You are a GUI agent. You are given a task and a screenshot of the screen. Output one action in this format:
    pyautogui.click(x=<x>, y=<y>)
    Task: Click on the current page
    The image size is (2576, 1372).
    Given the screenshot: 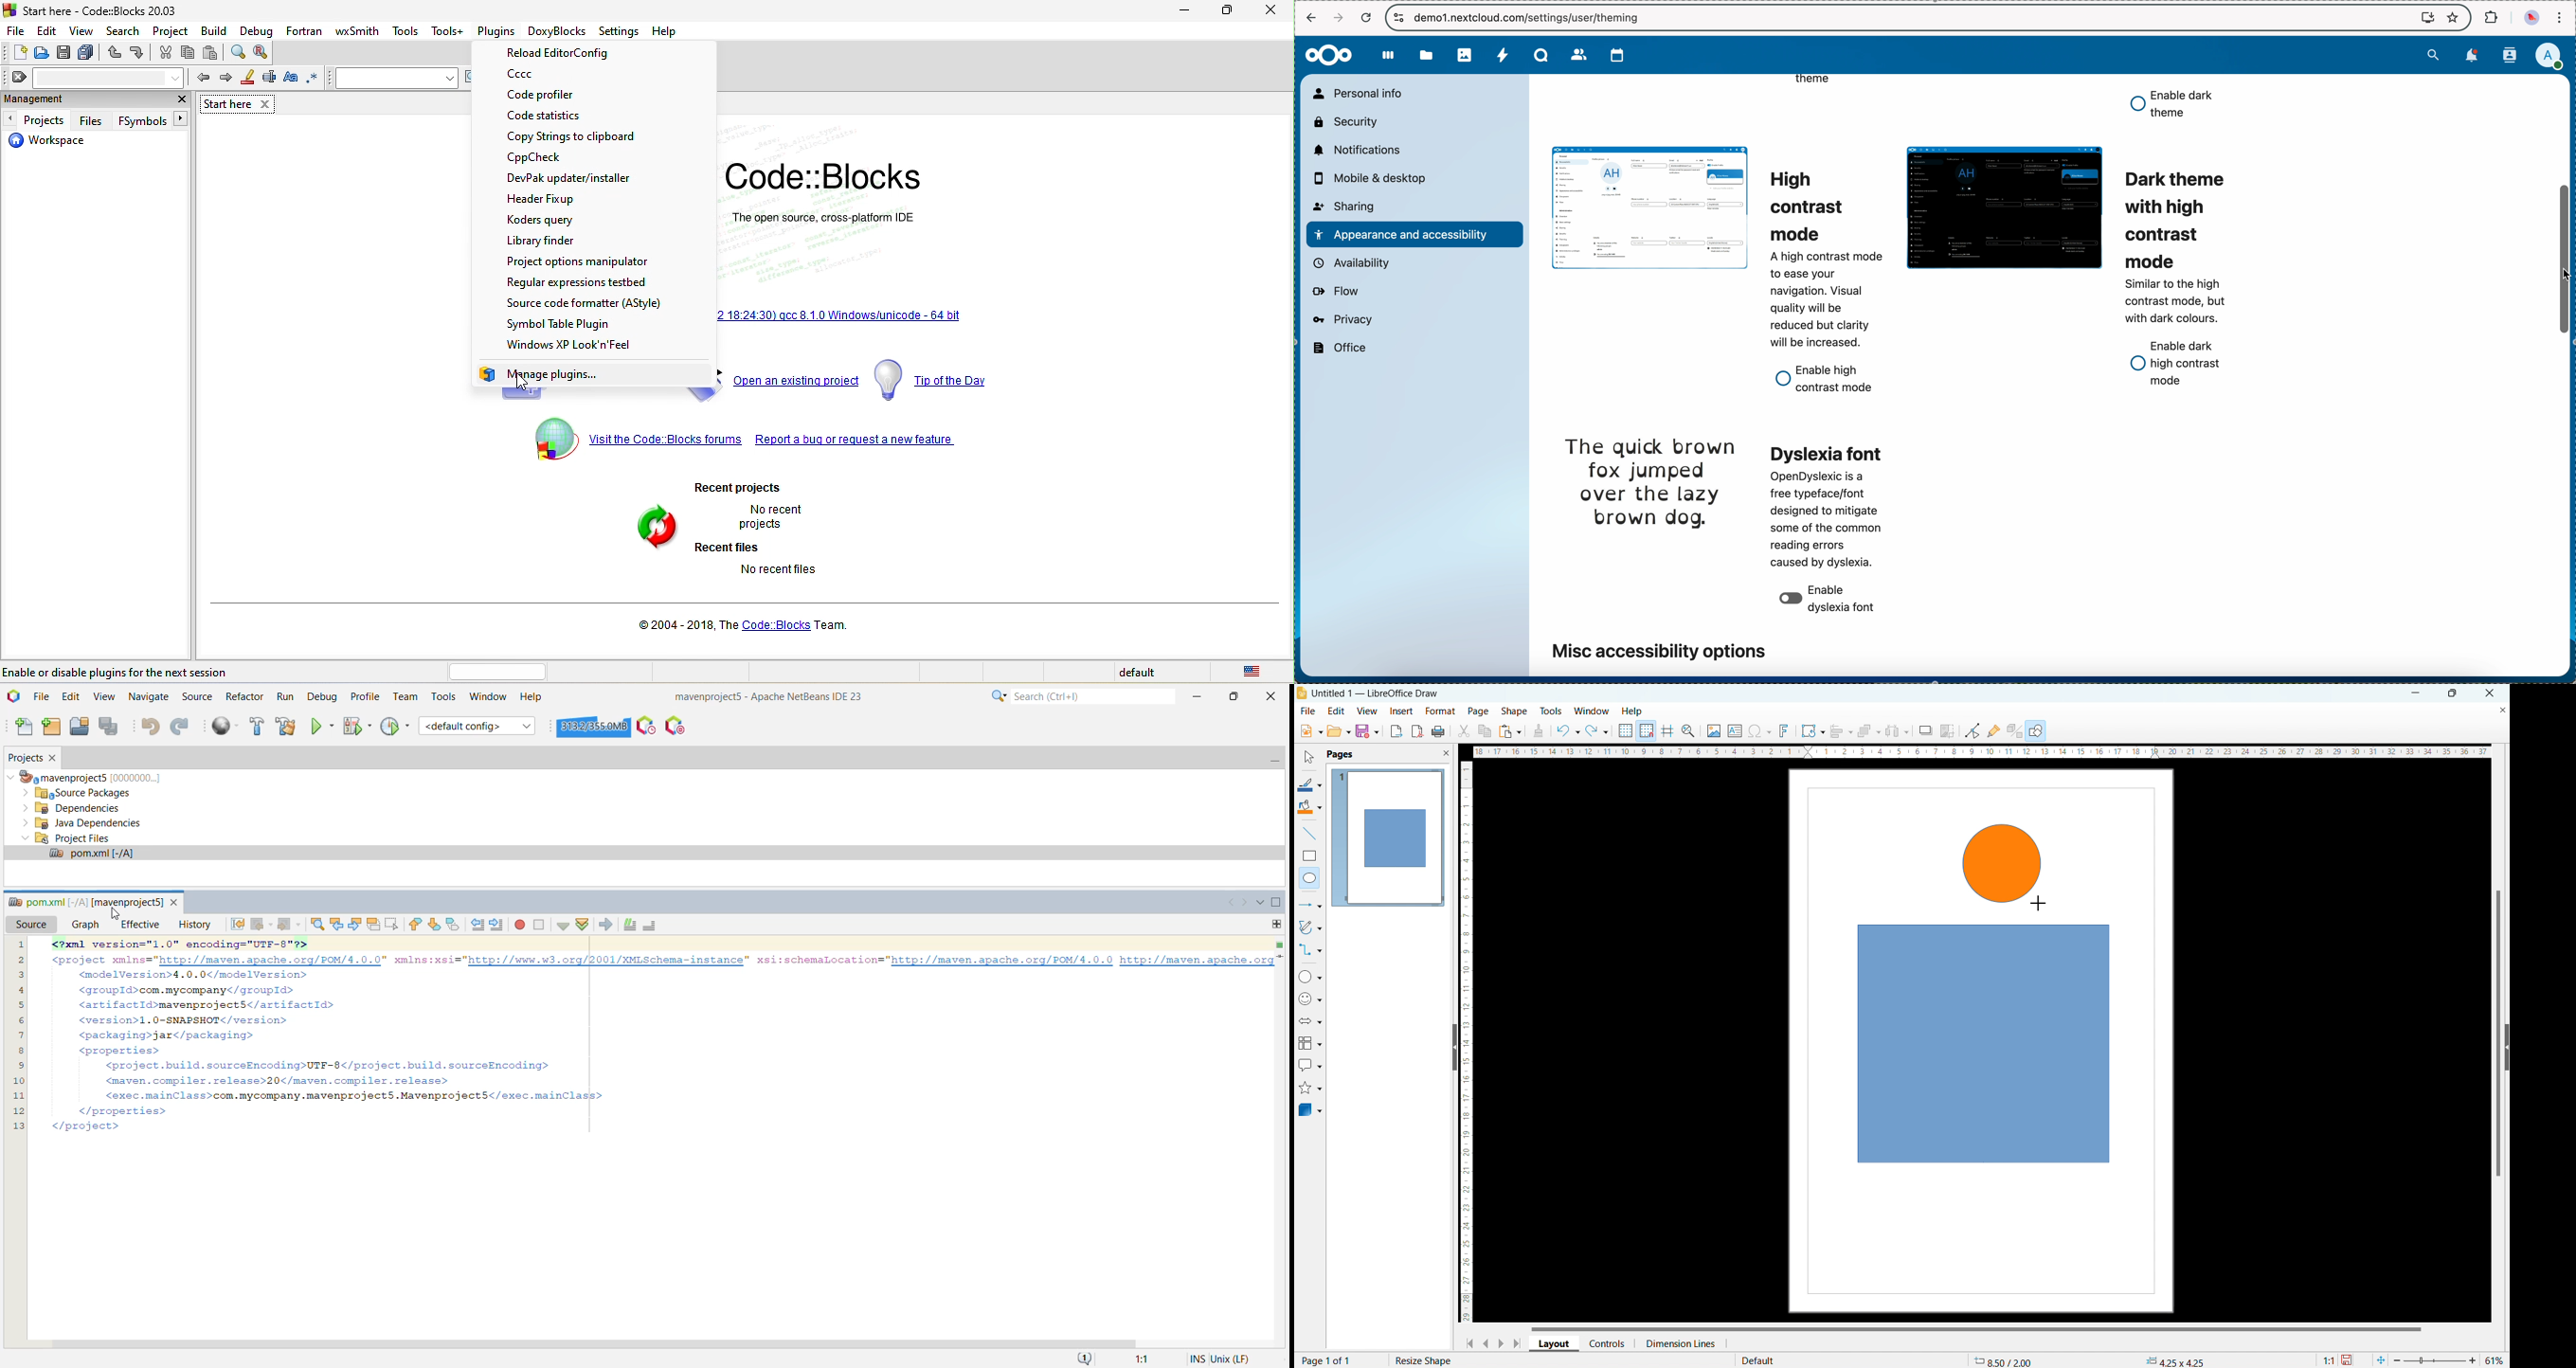 What is the action you would take?
    pyautogui.click(x=1327, y=1360)
    